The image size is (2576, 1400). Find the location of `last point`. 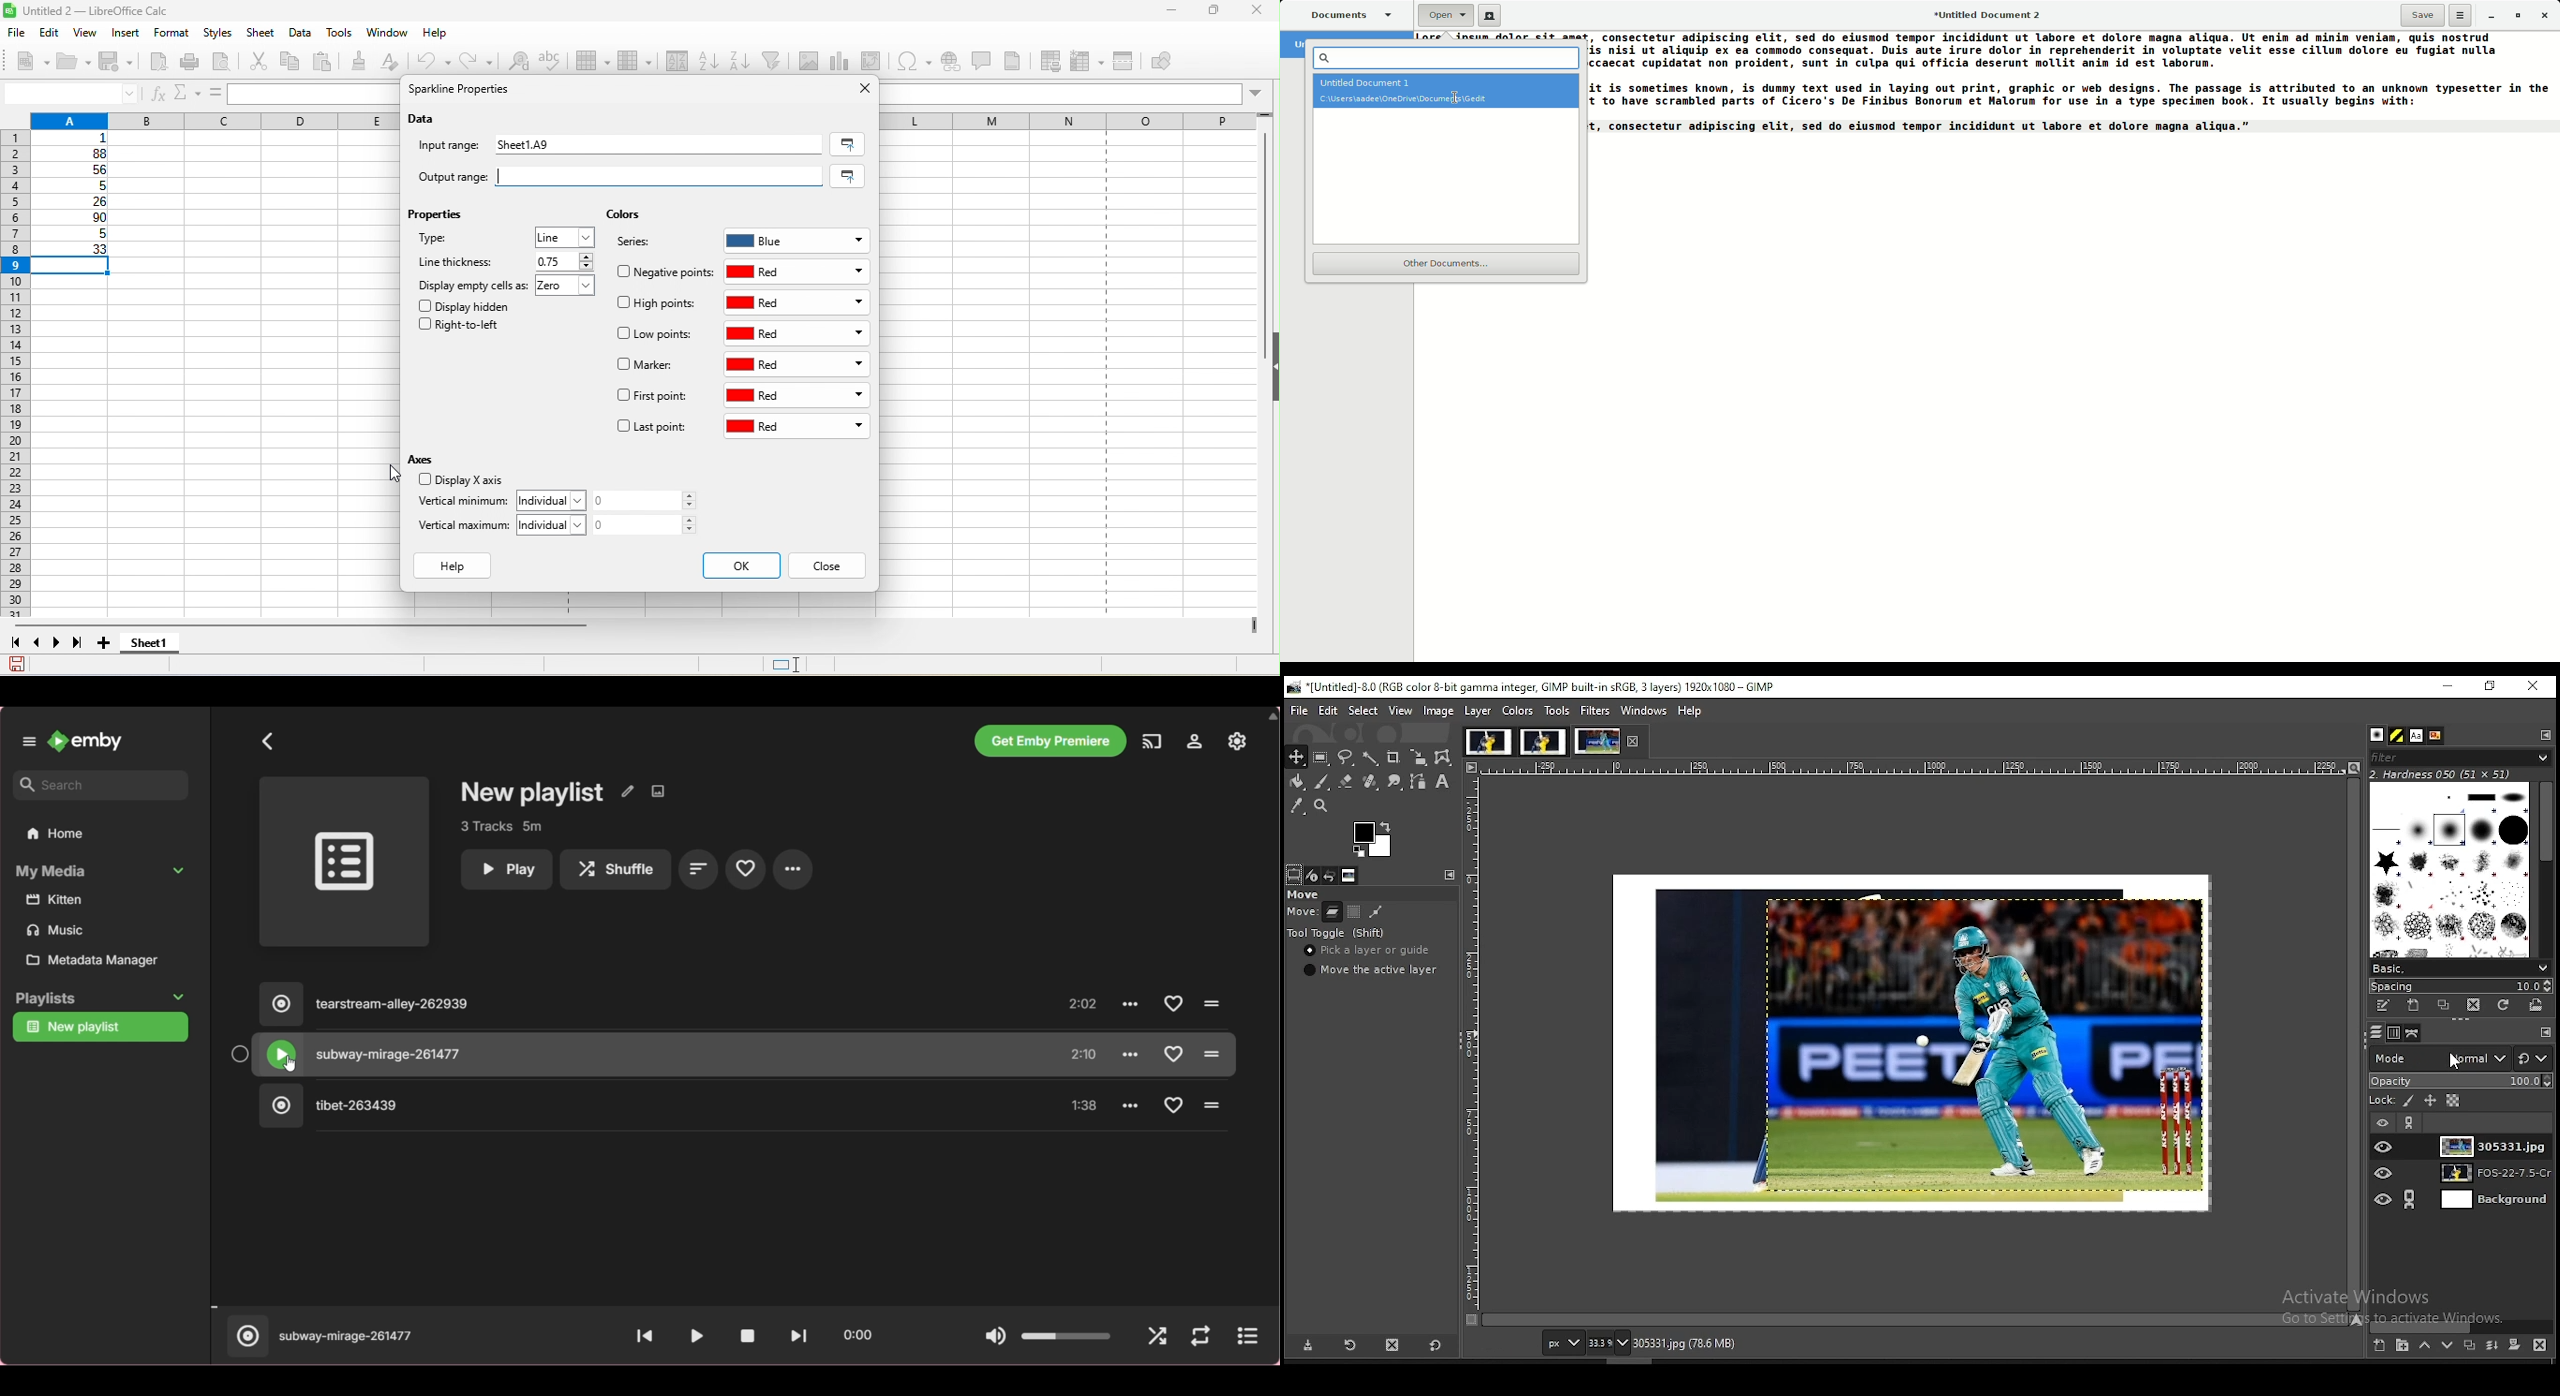

last point is located at coordinates (651, 429).